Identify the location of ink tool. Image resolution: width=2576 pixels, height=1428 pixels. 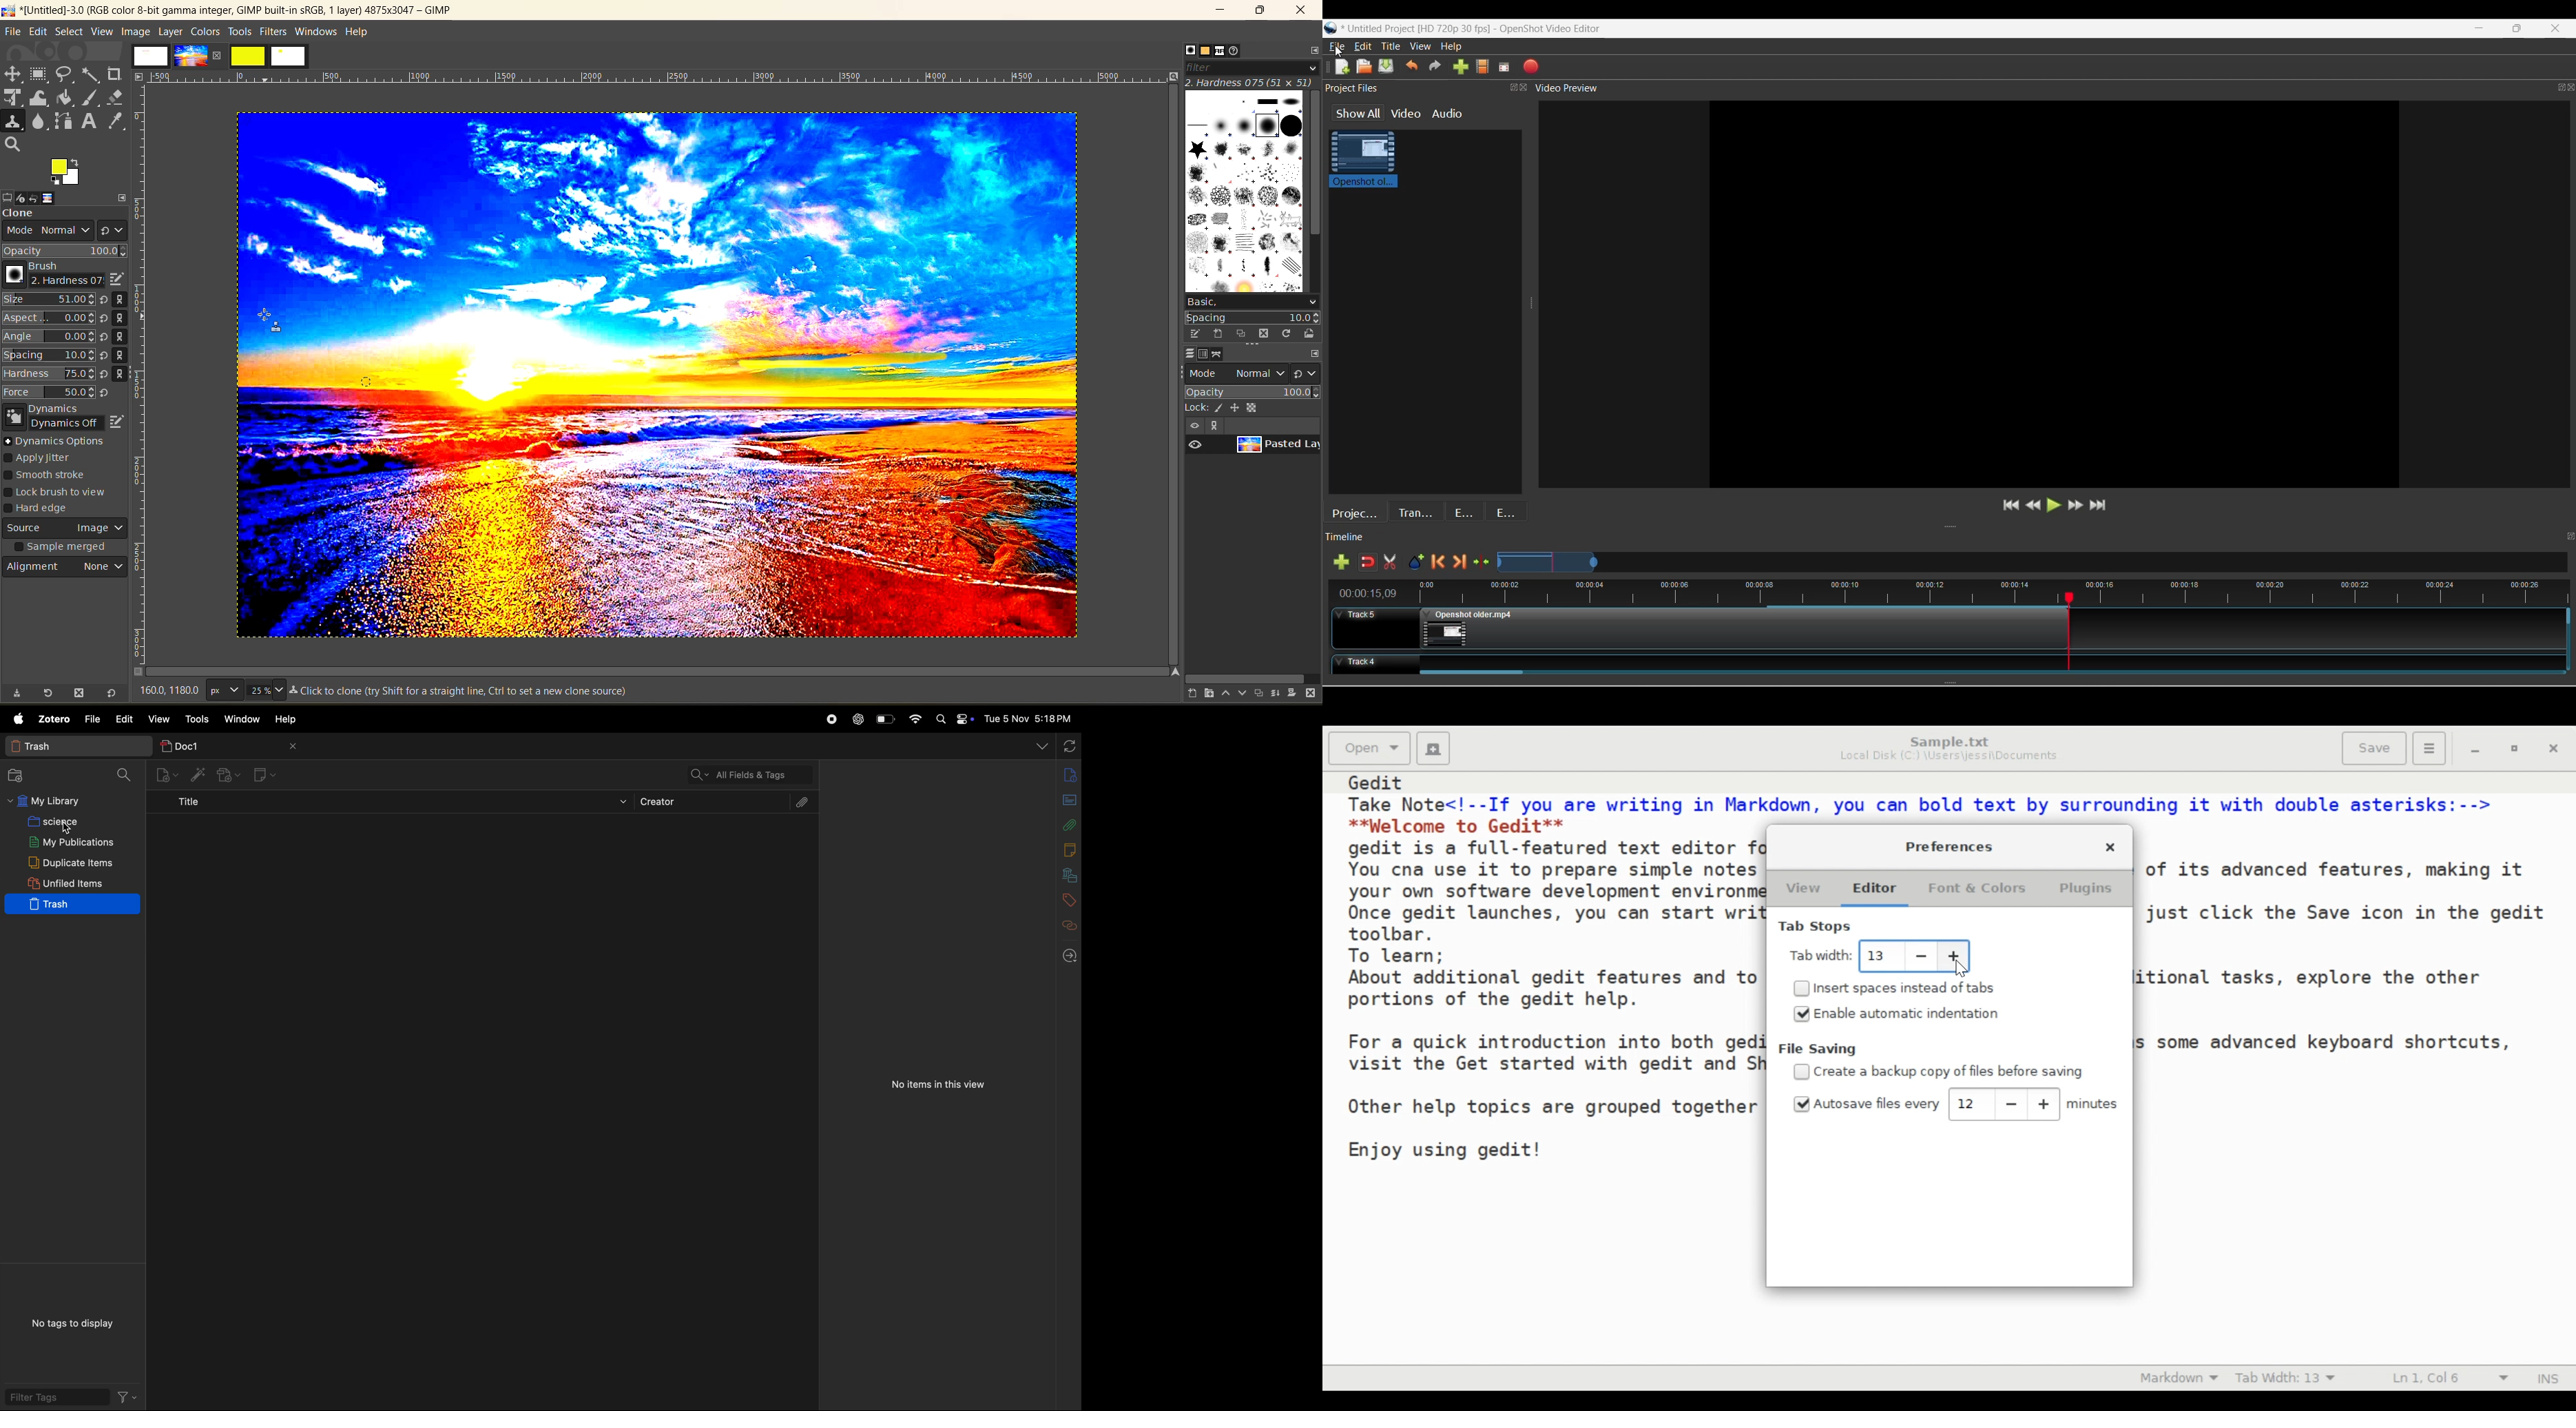
(93, 98).